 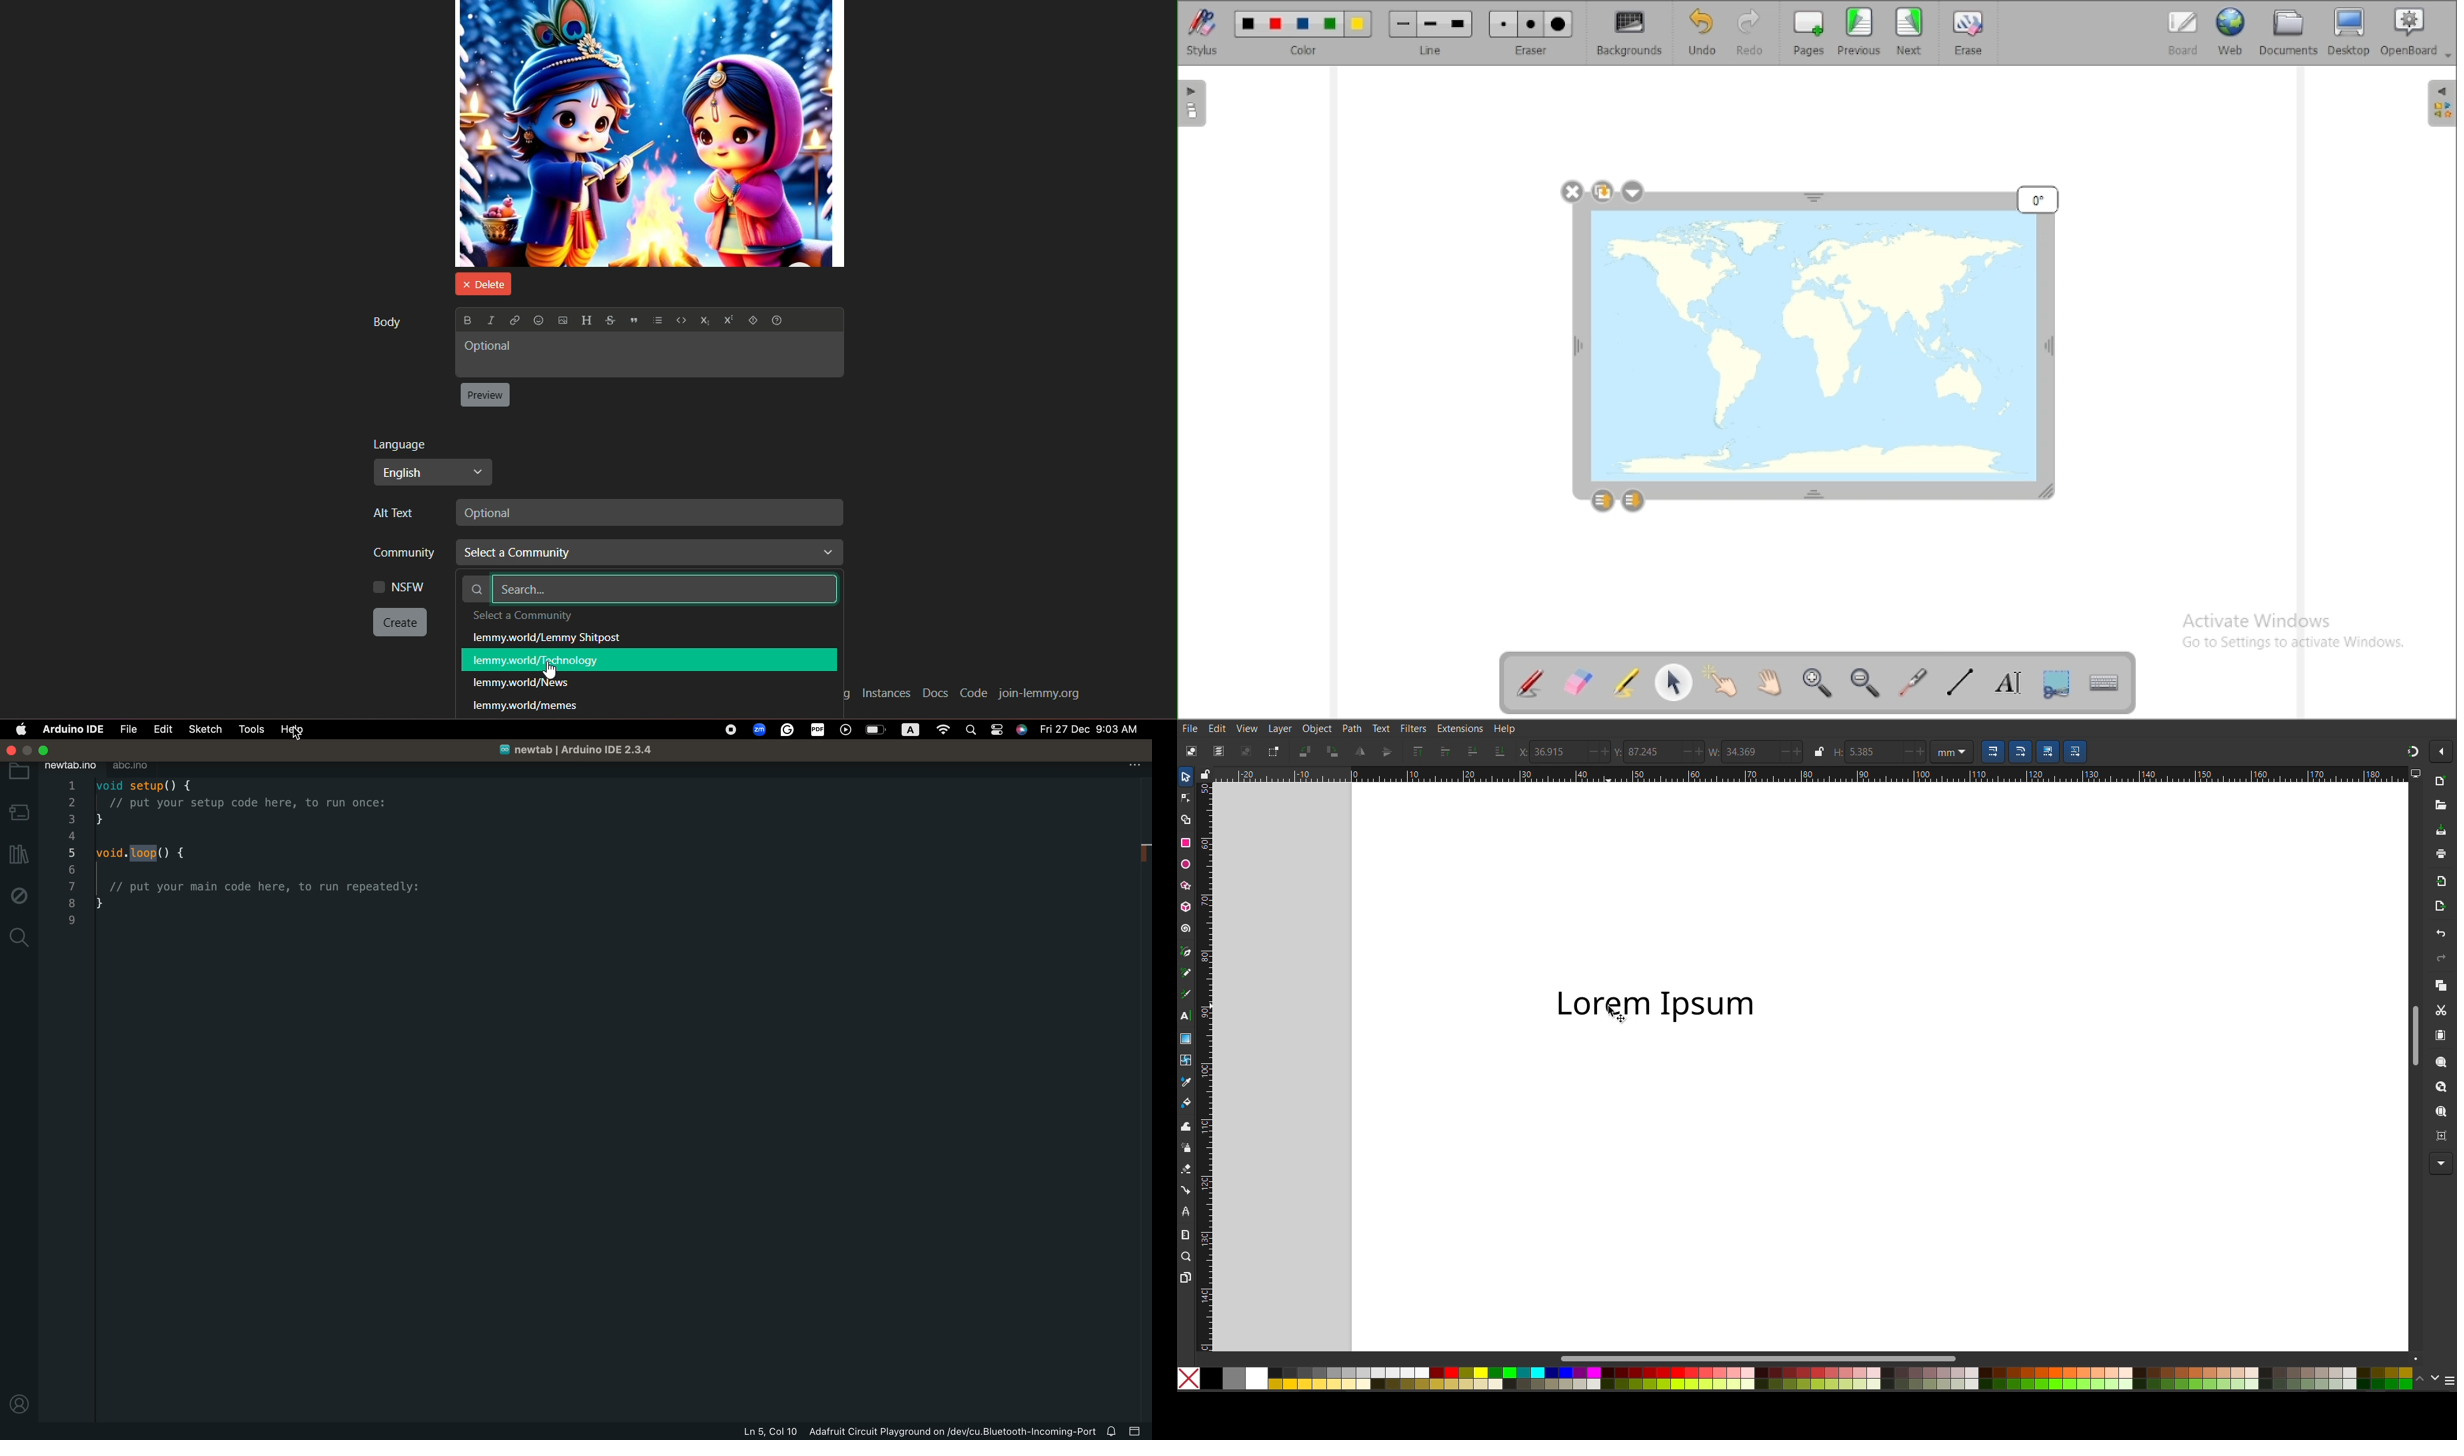 I want to click on Vertical Ruler, so click(x=1204, y=1067).